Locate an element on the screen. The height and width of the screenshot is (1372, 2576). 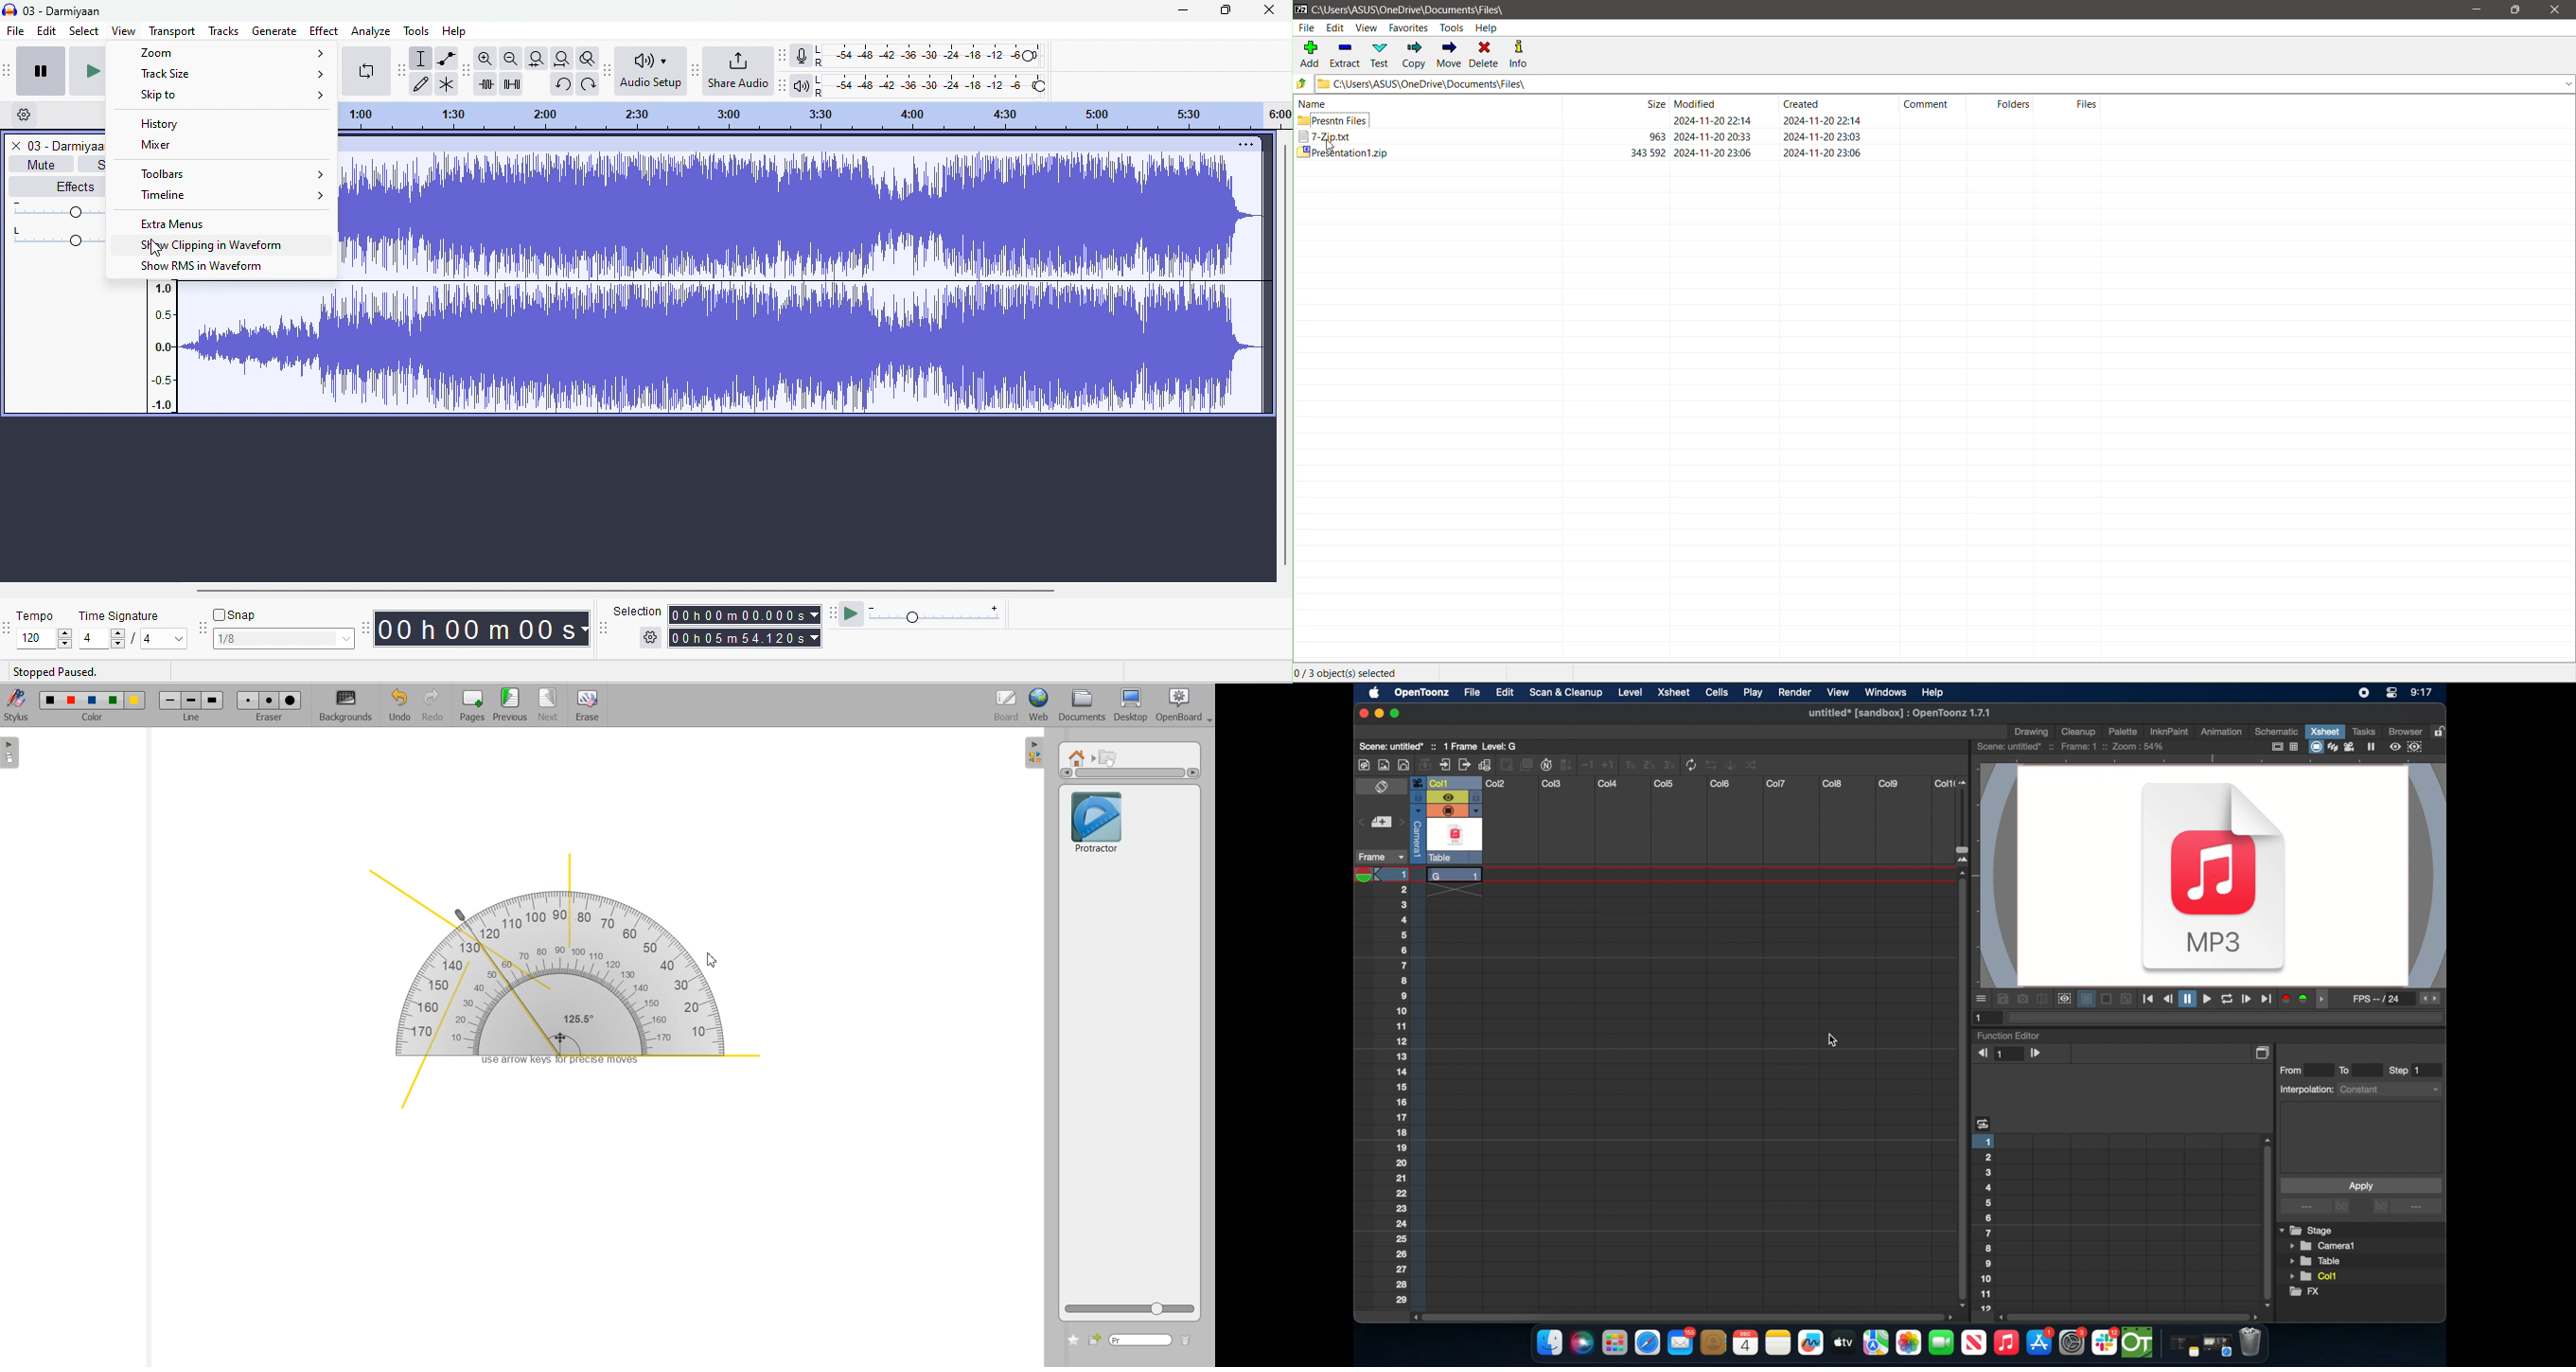
view is located at coordinates (125, 30).